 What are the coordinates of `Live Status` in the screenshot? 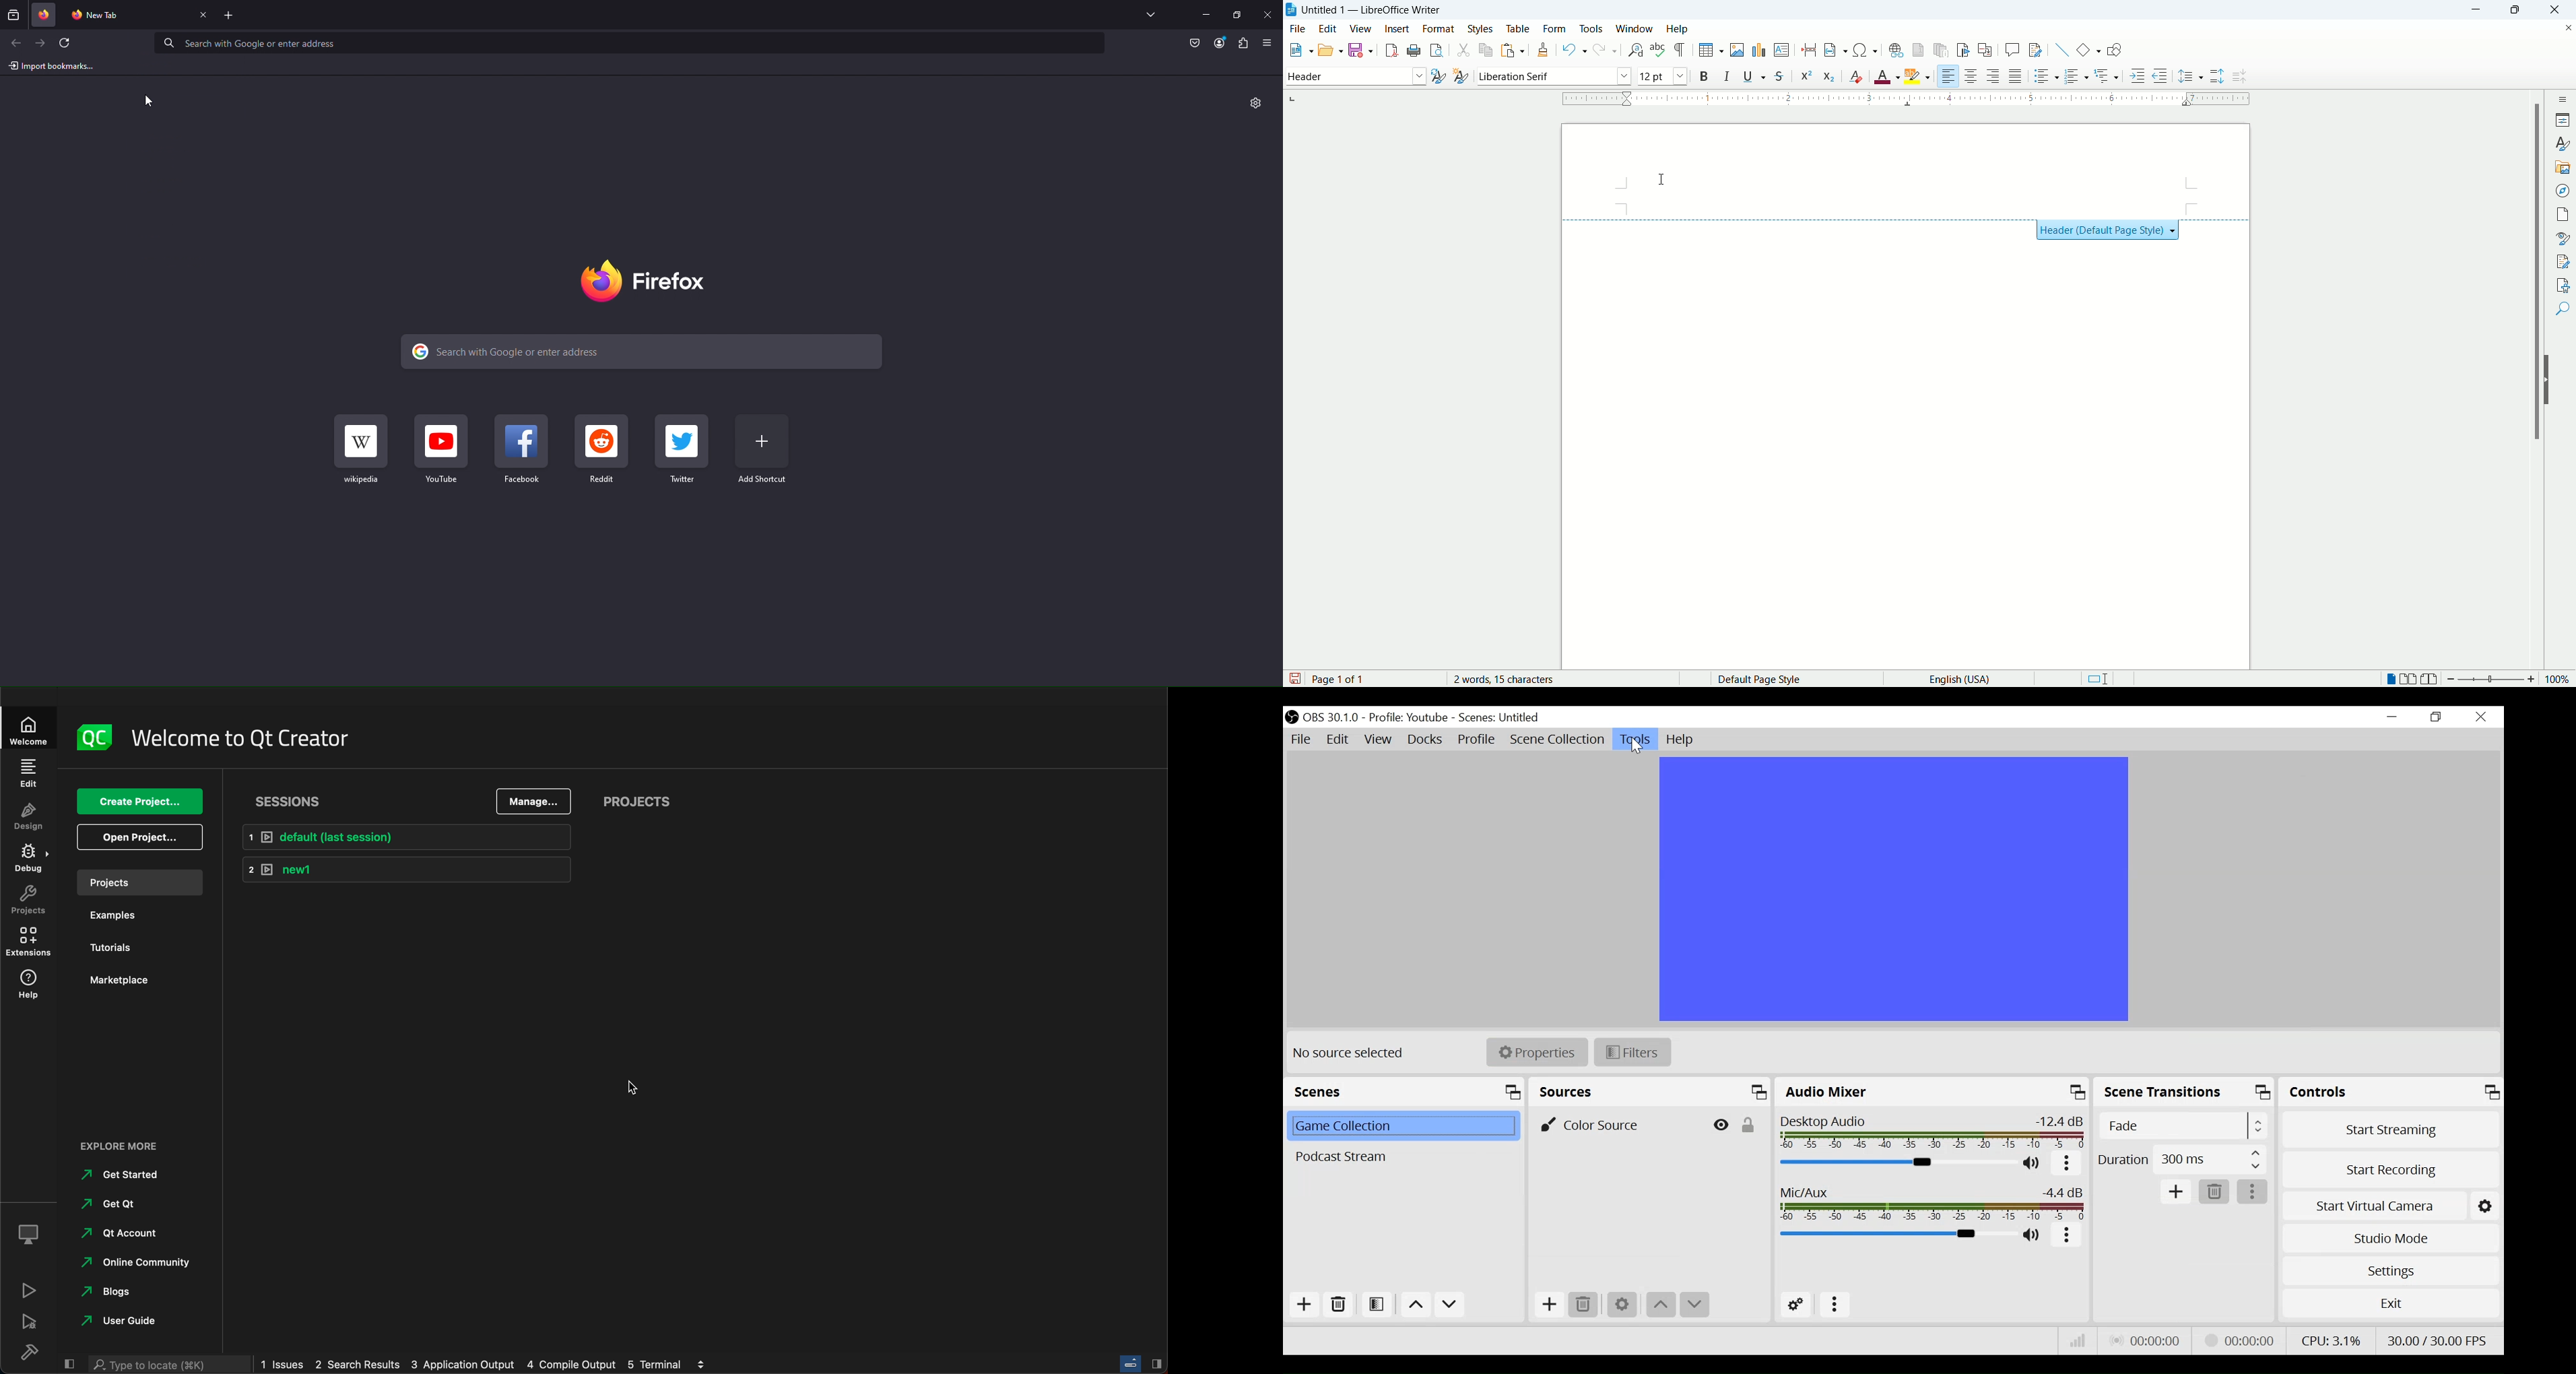 It's located at (2147, 1340).